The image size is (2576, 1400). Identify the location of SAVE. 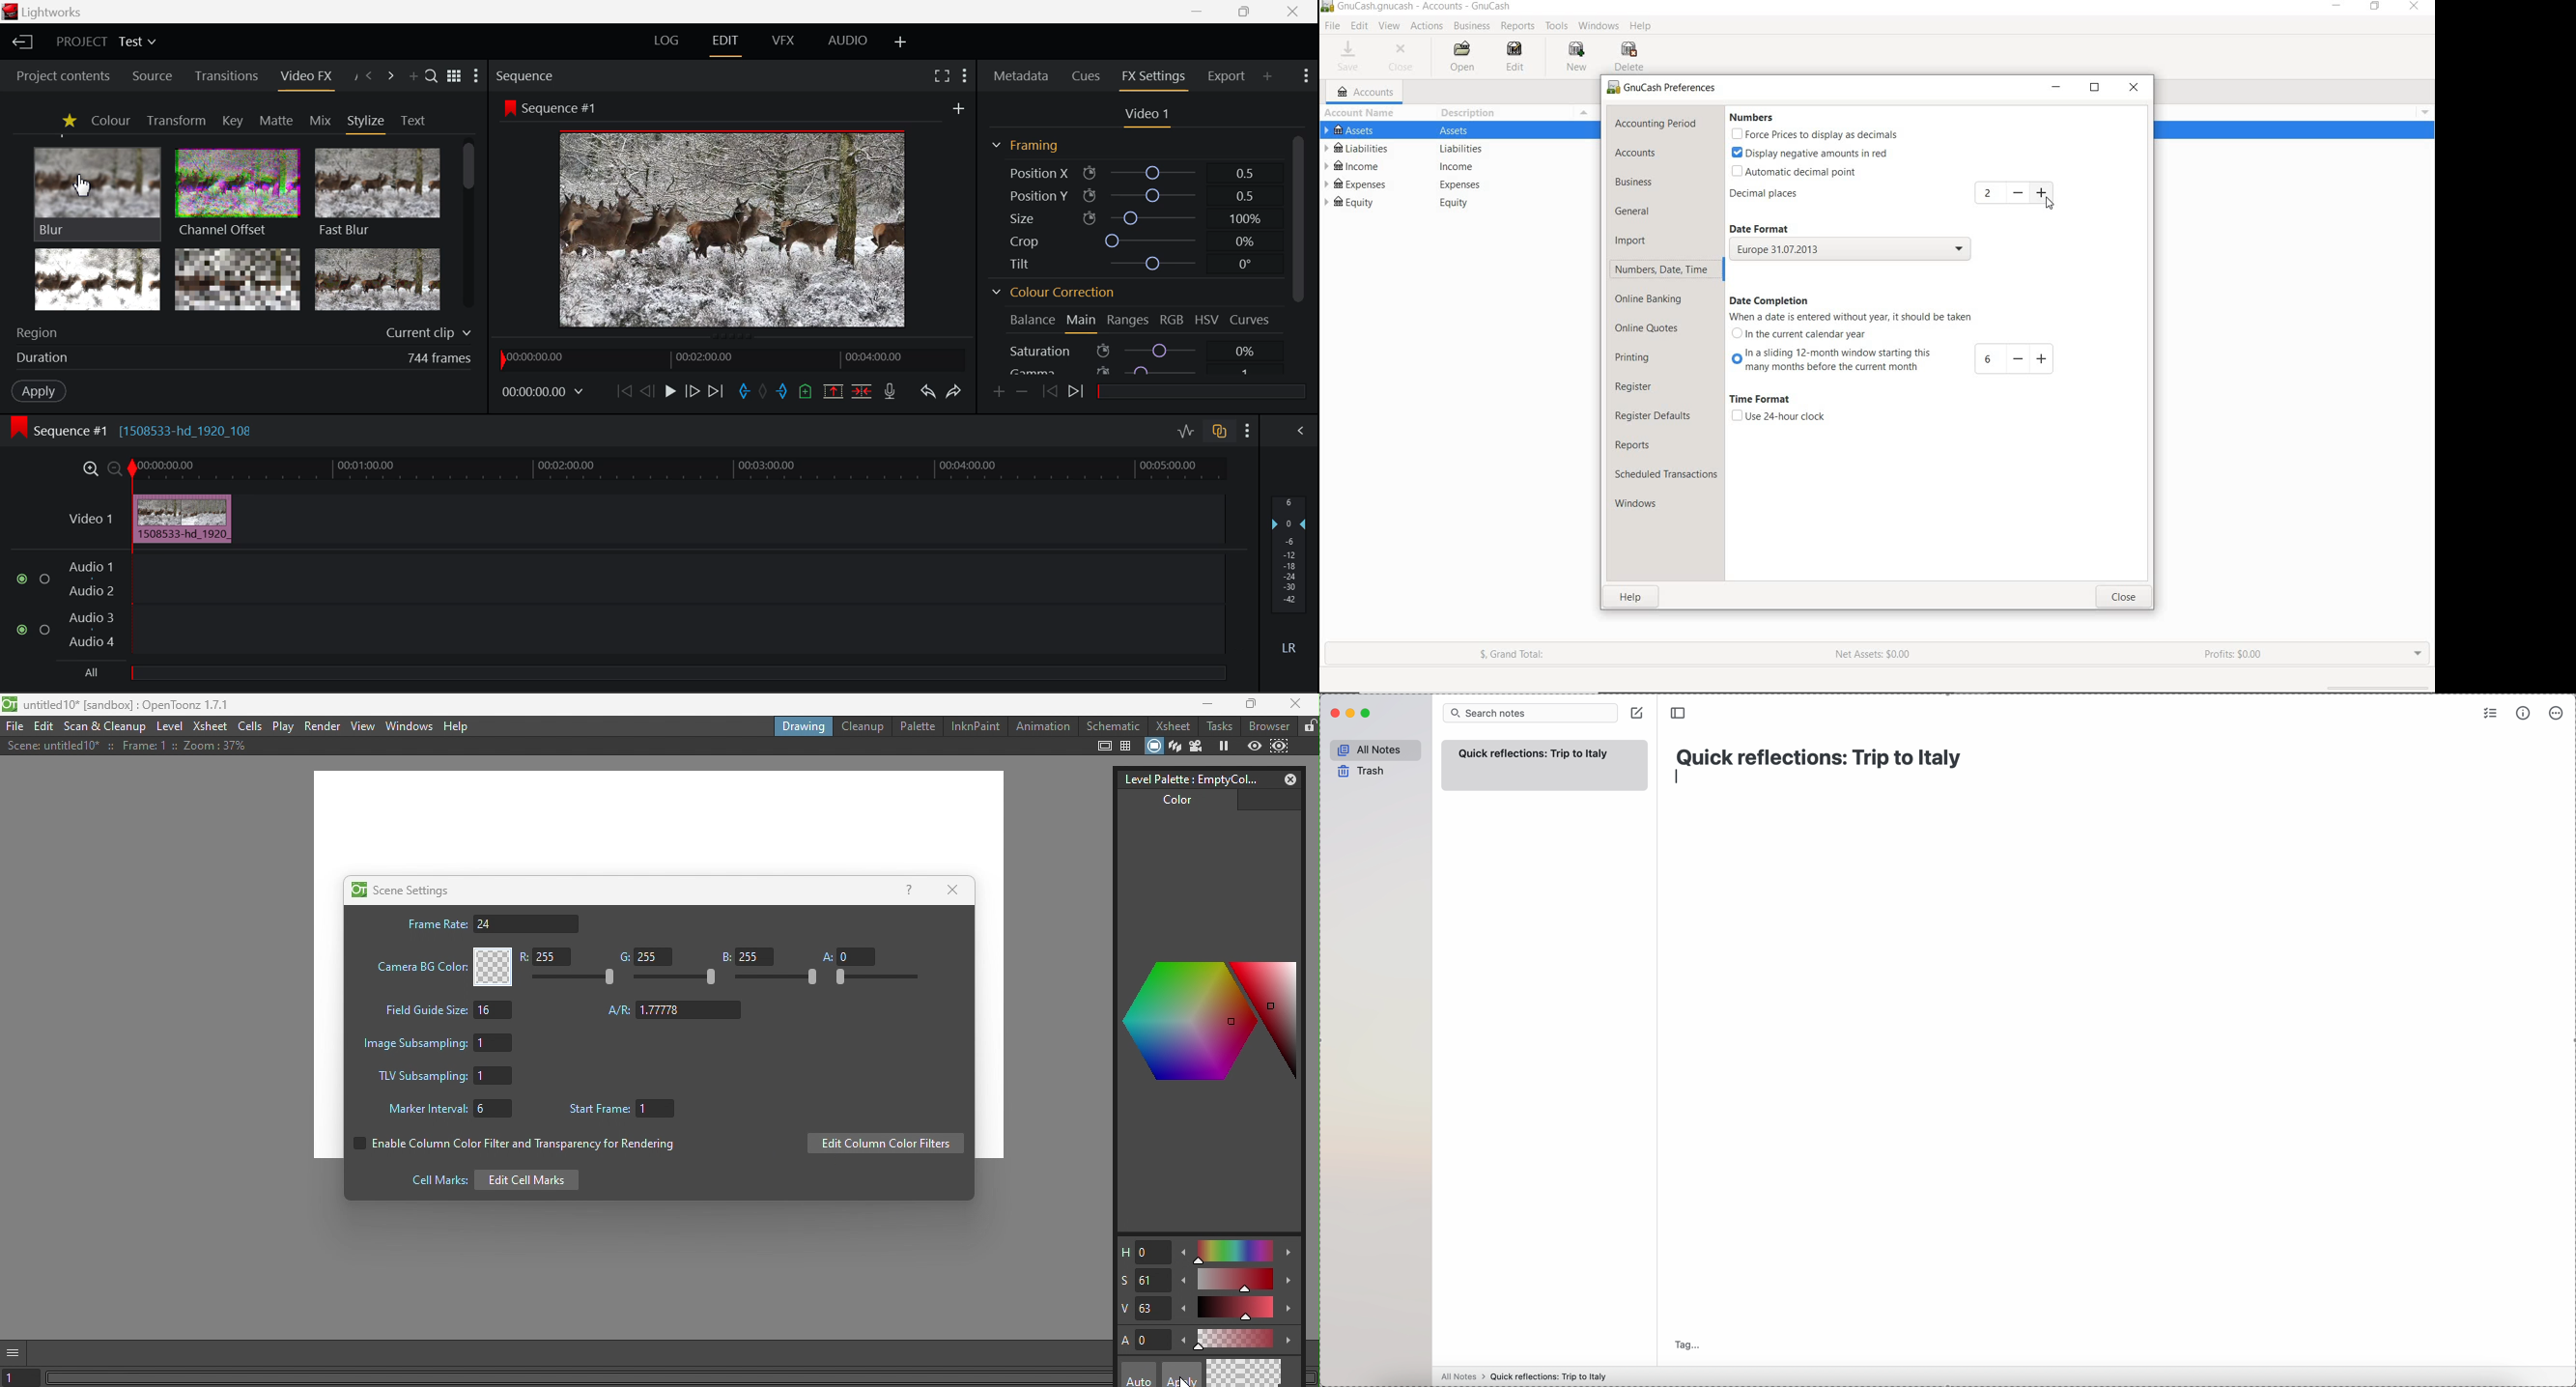
(1352, 56).